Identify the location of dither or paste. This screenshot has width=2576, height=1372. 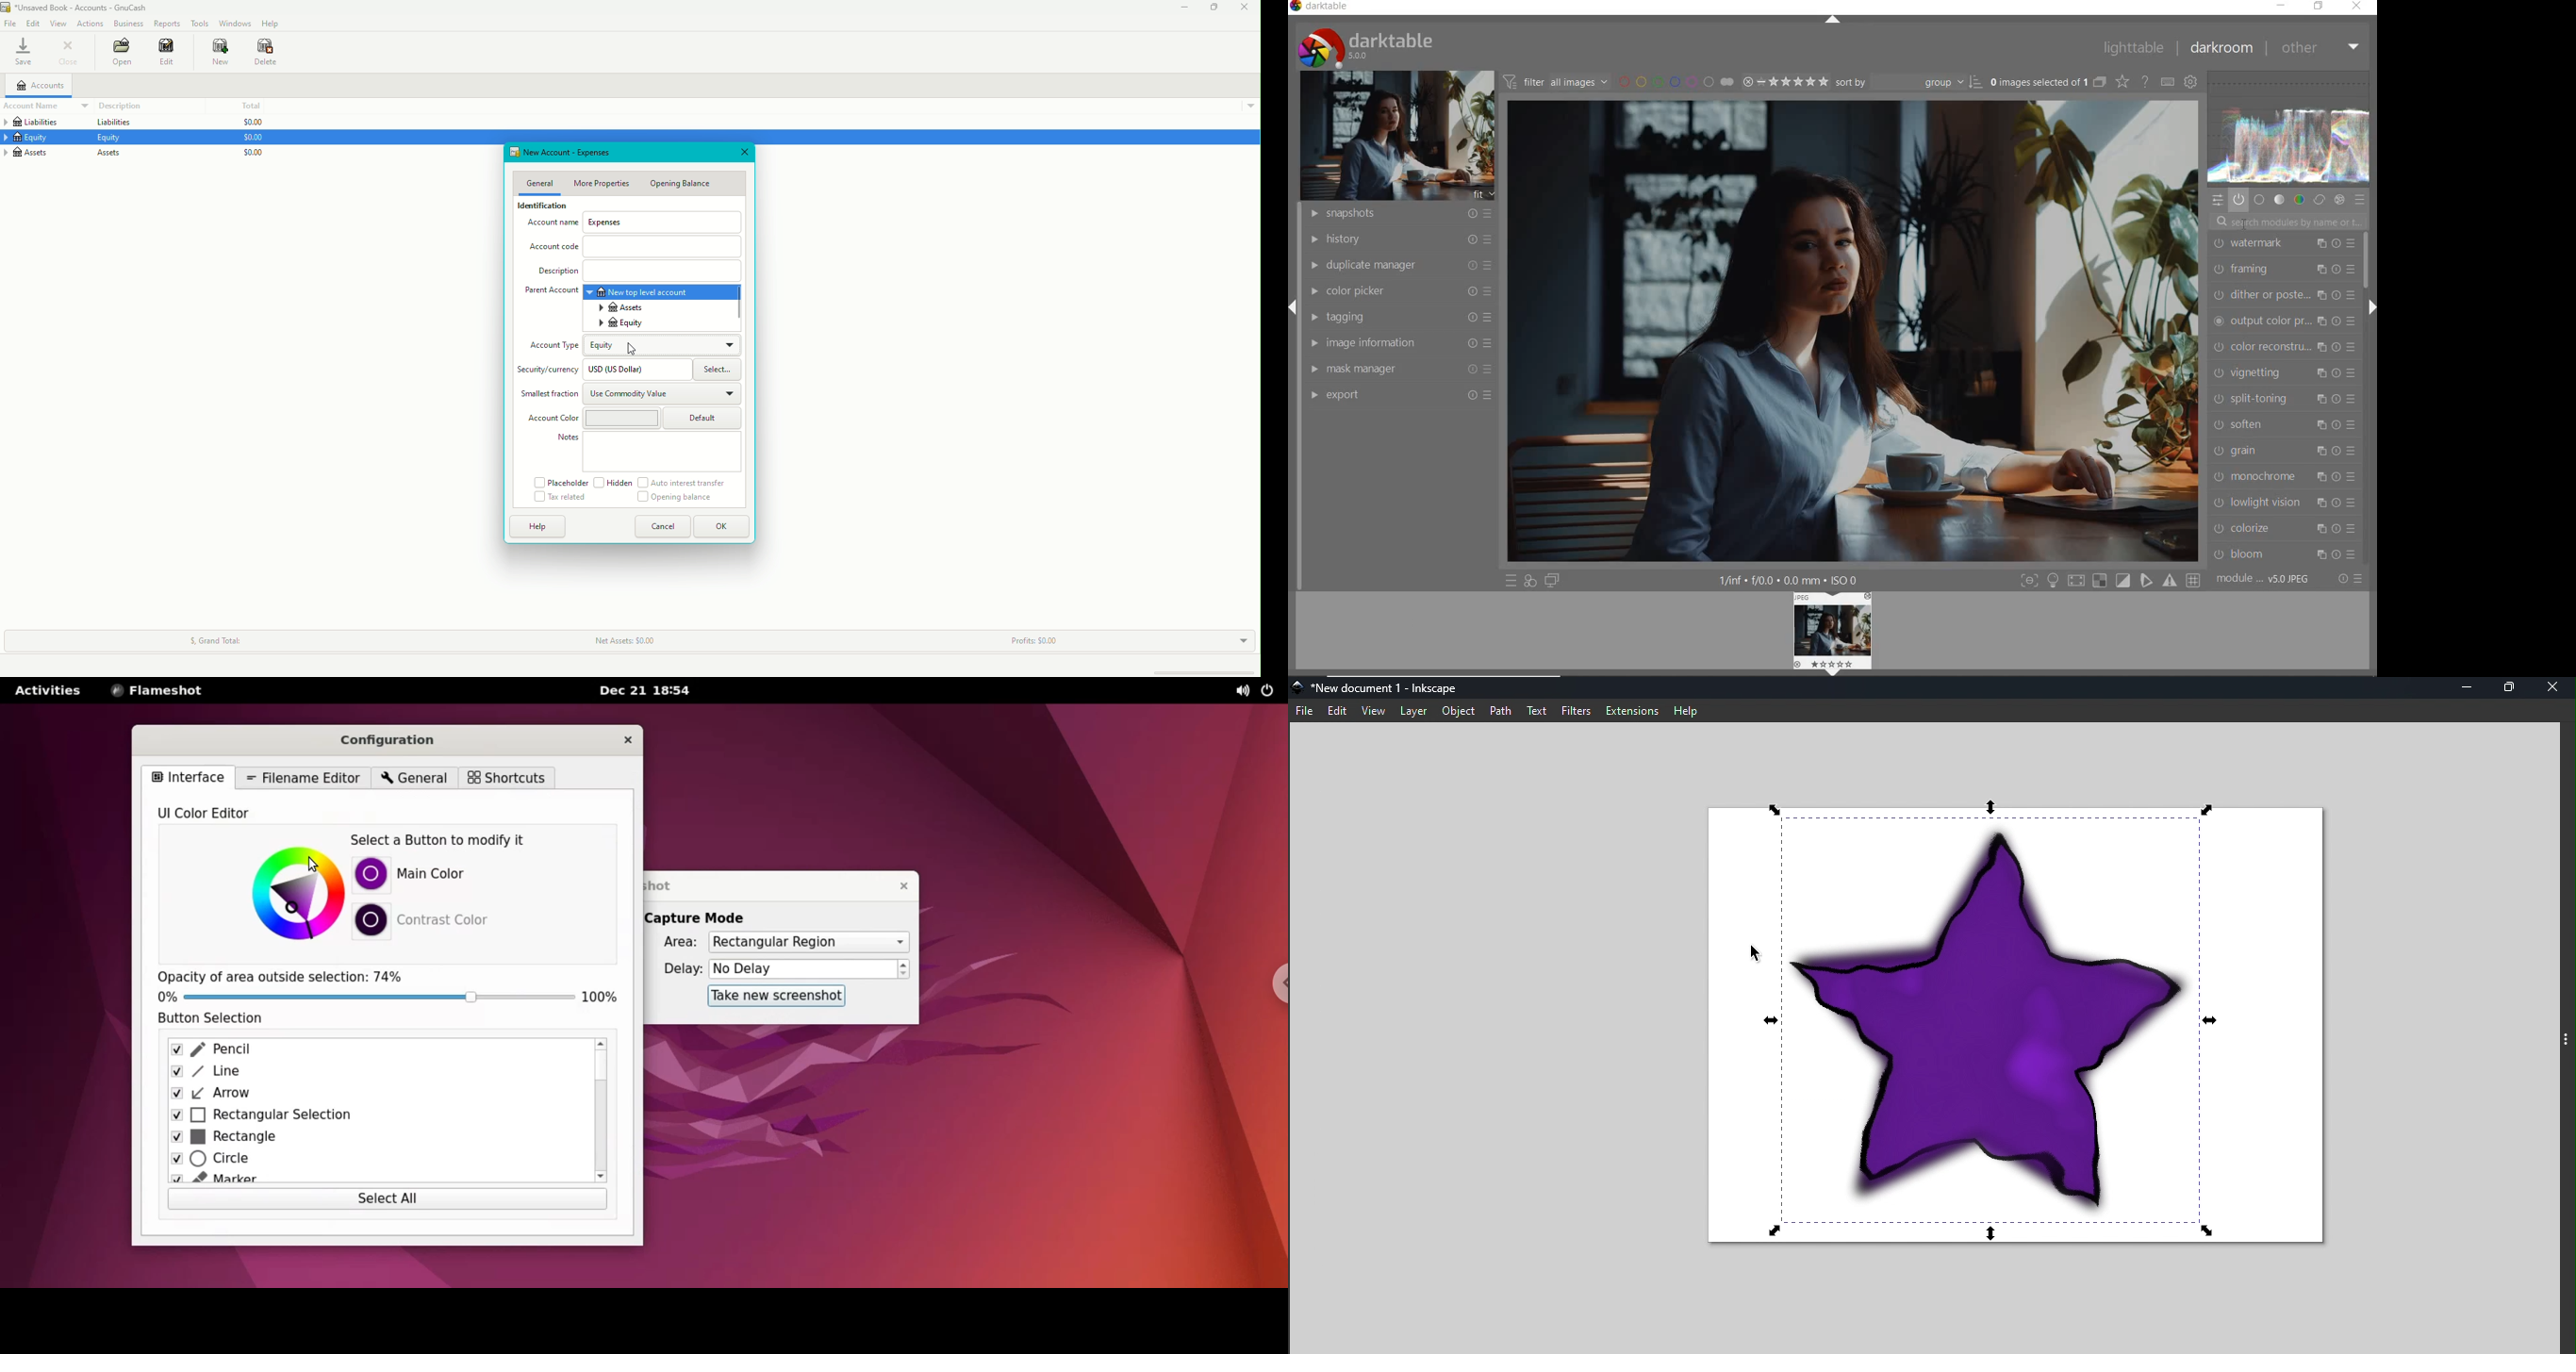
(2283, 294).